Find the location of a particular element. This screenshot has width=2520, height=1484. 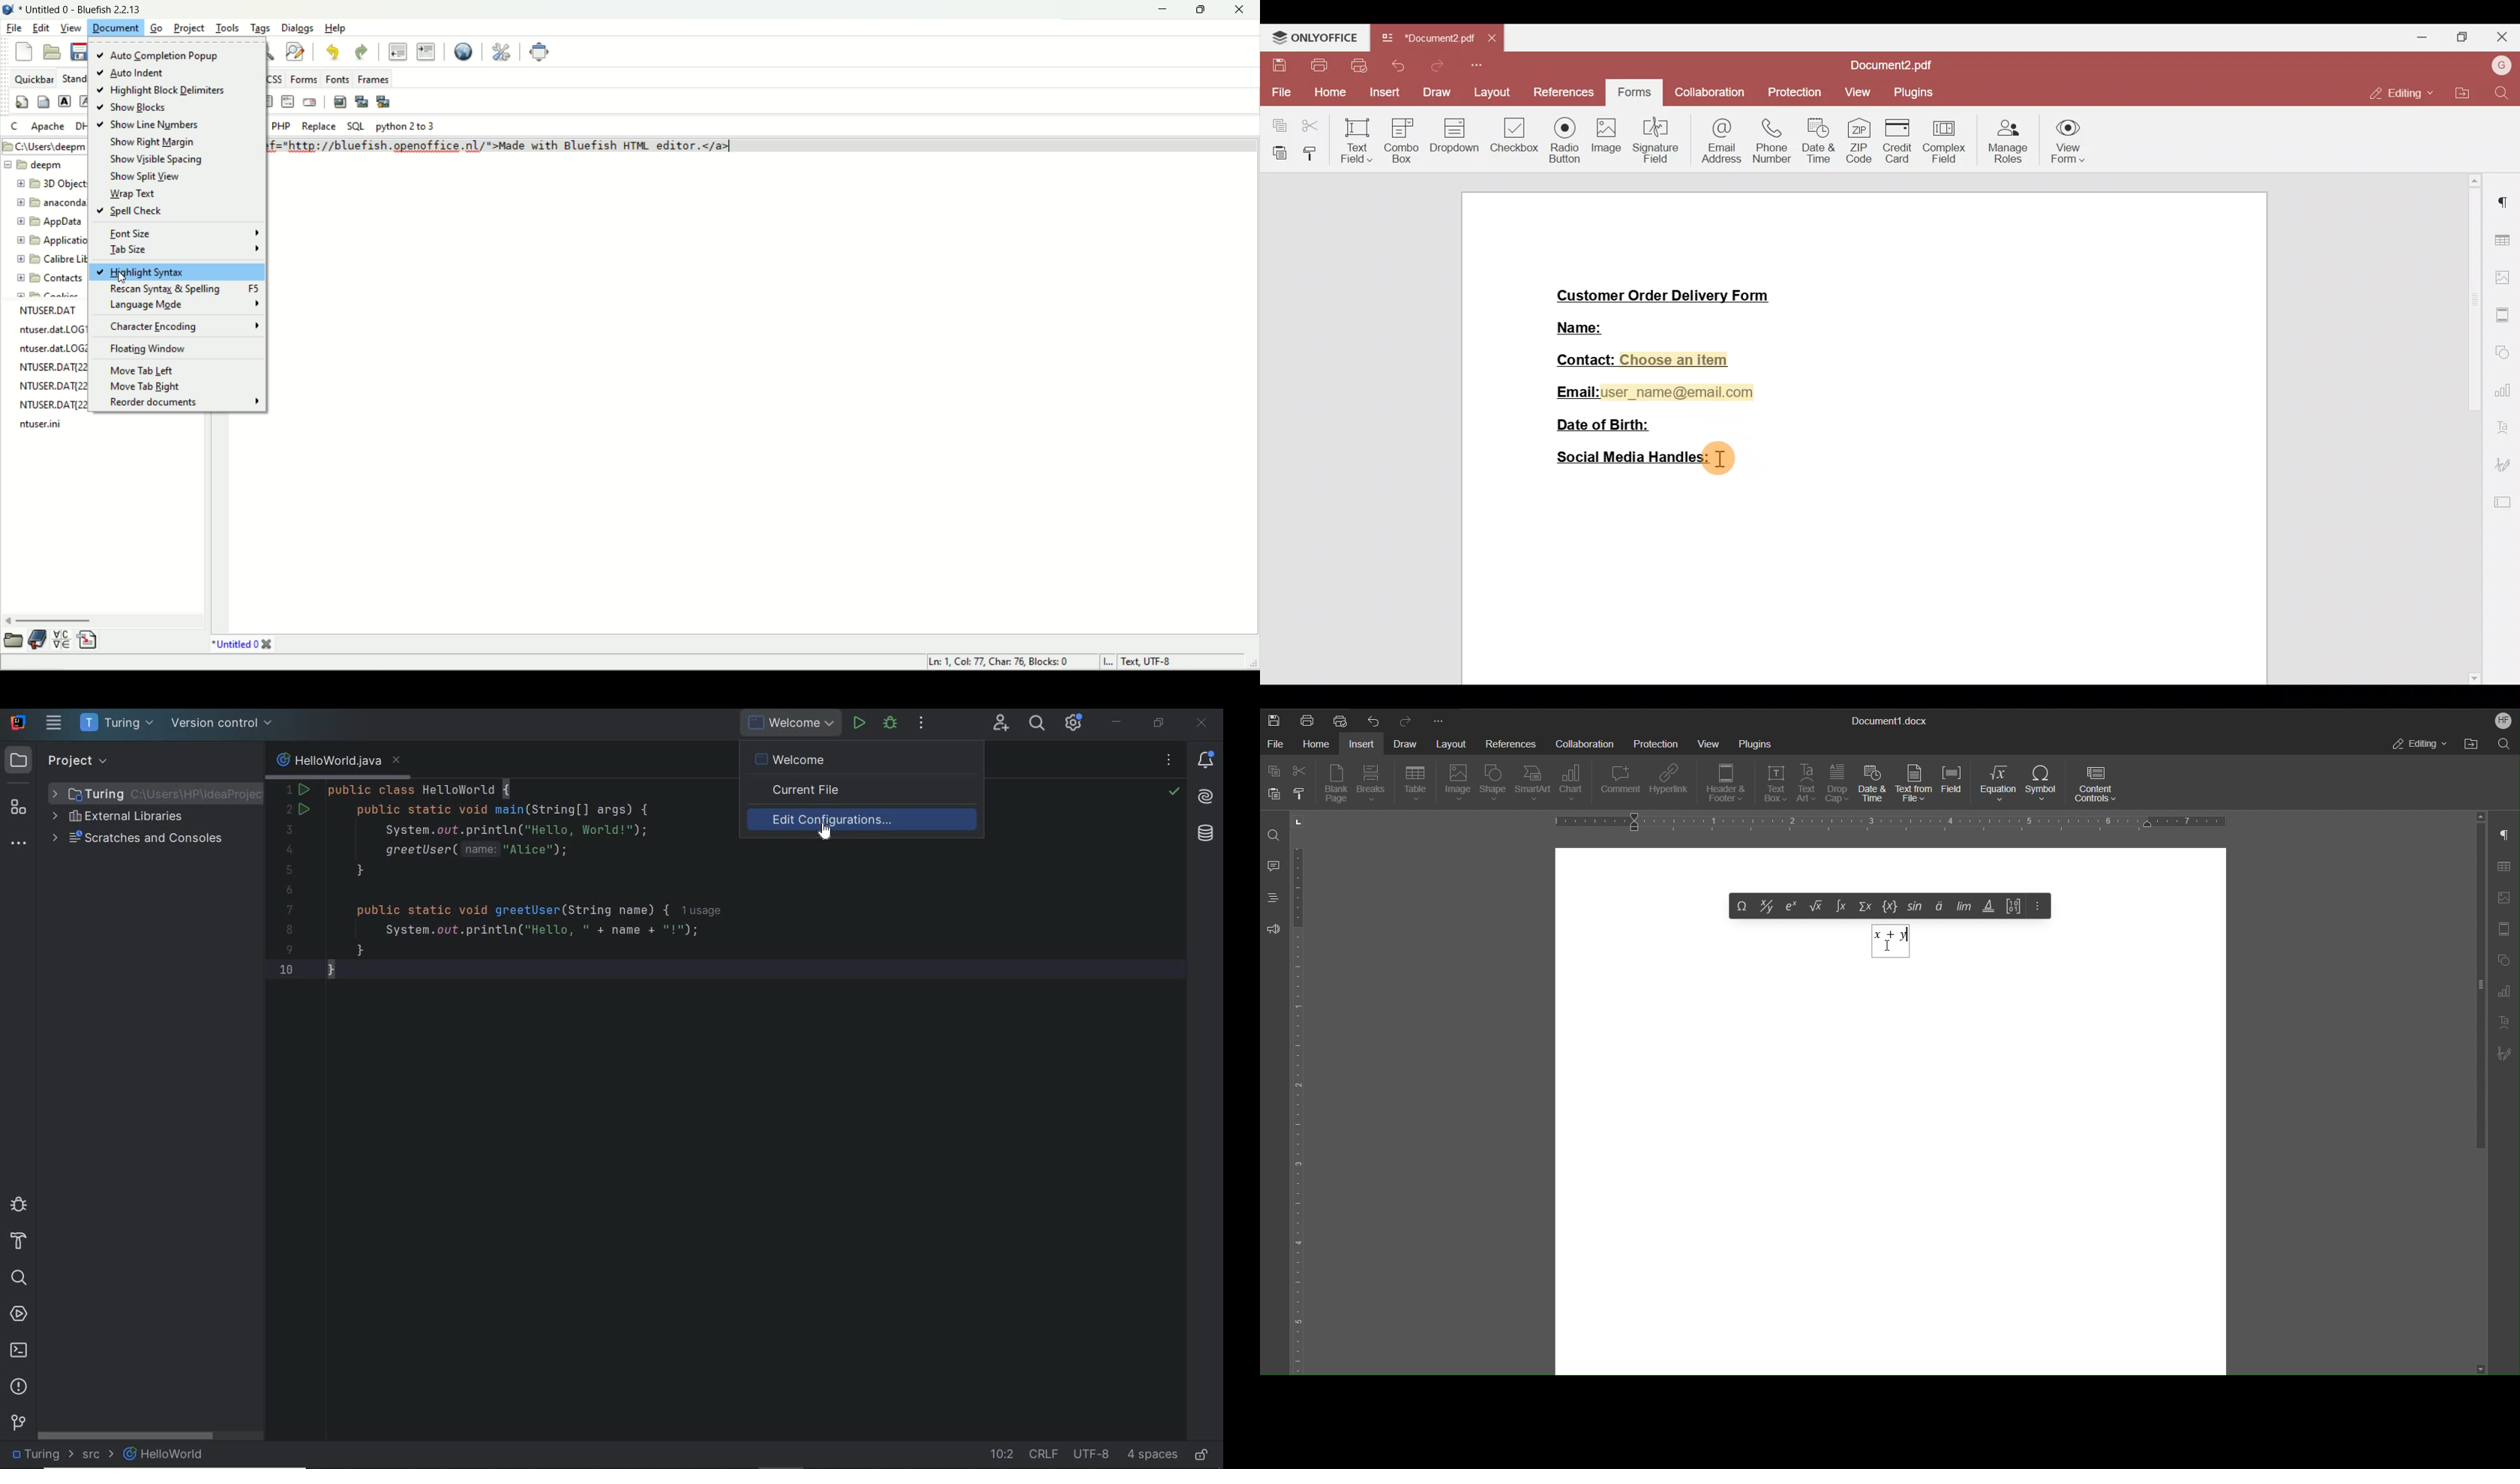

Print file is located at coordinates (1317, 66).